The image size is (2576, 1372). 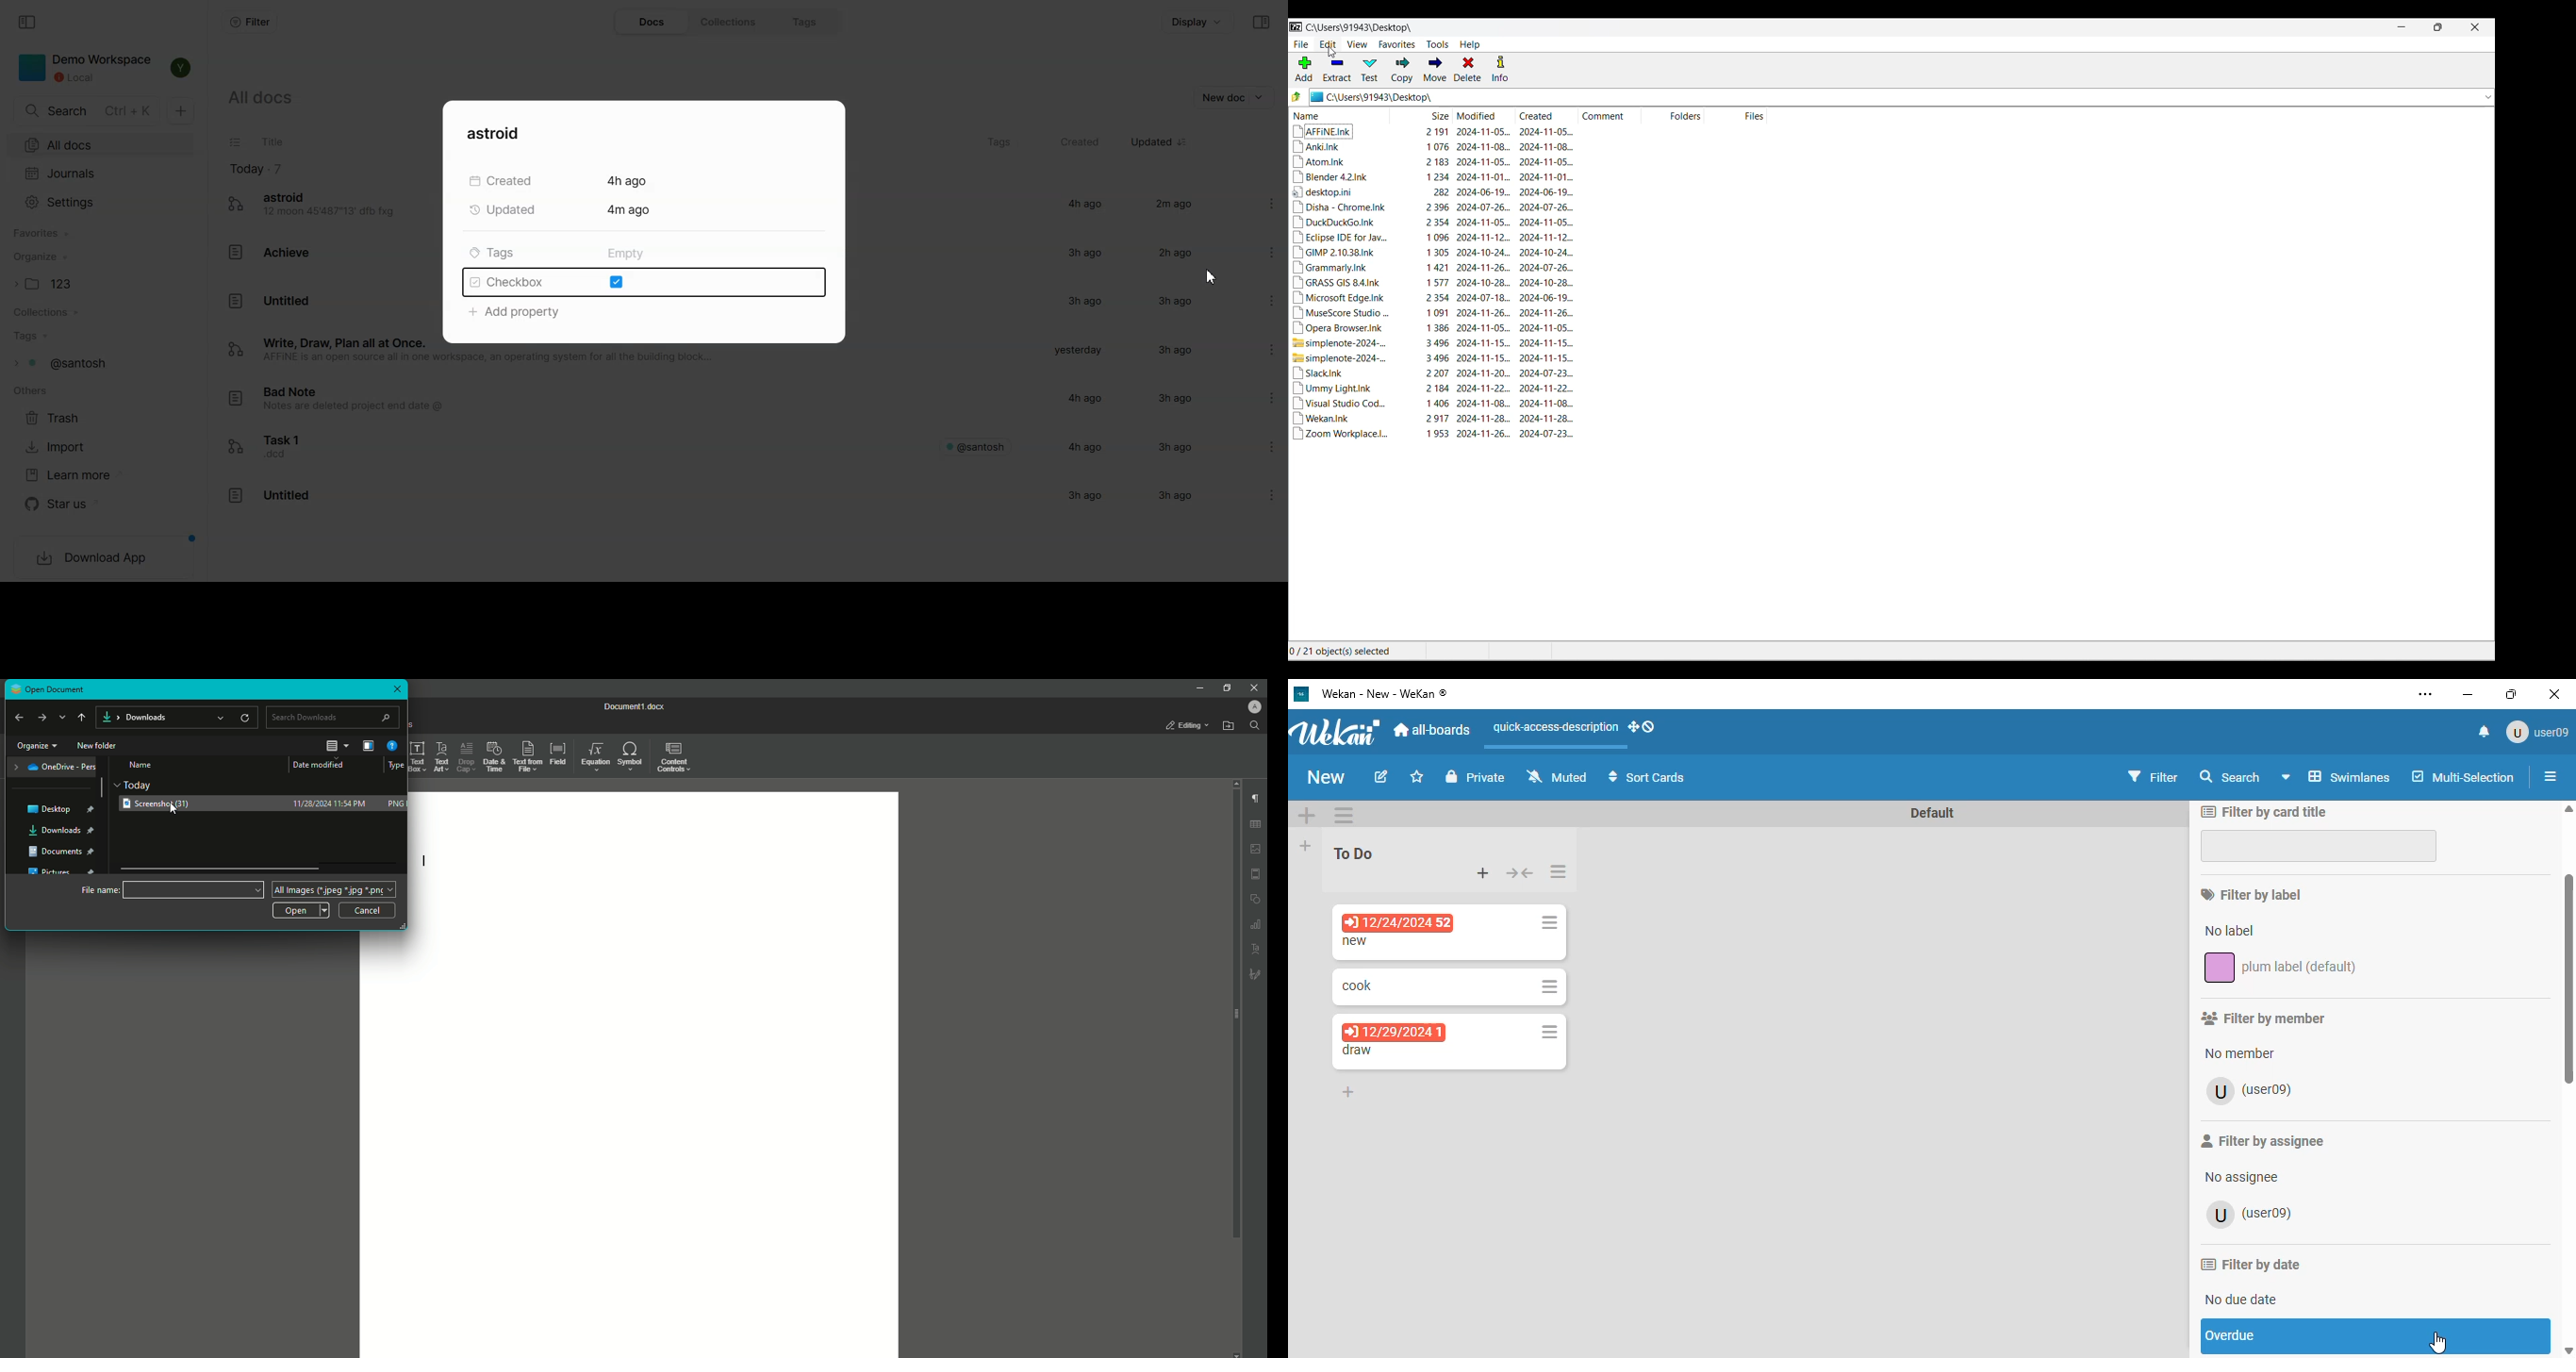 What do you see at coordinates (1439, 283) in the screenshot?
I see `Details of each file in current folder with respect to the column under each` at bounding box center [1439, 283].